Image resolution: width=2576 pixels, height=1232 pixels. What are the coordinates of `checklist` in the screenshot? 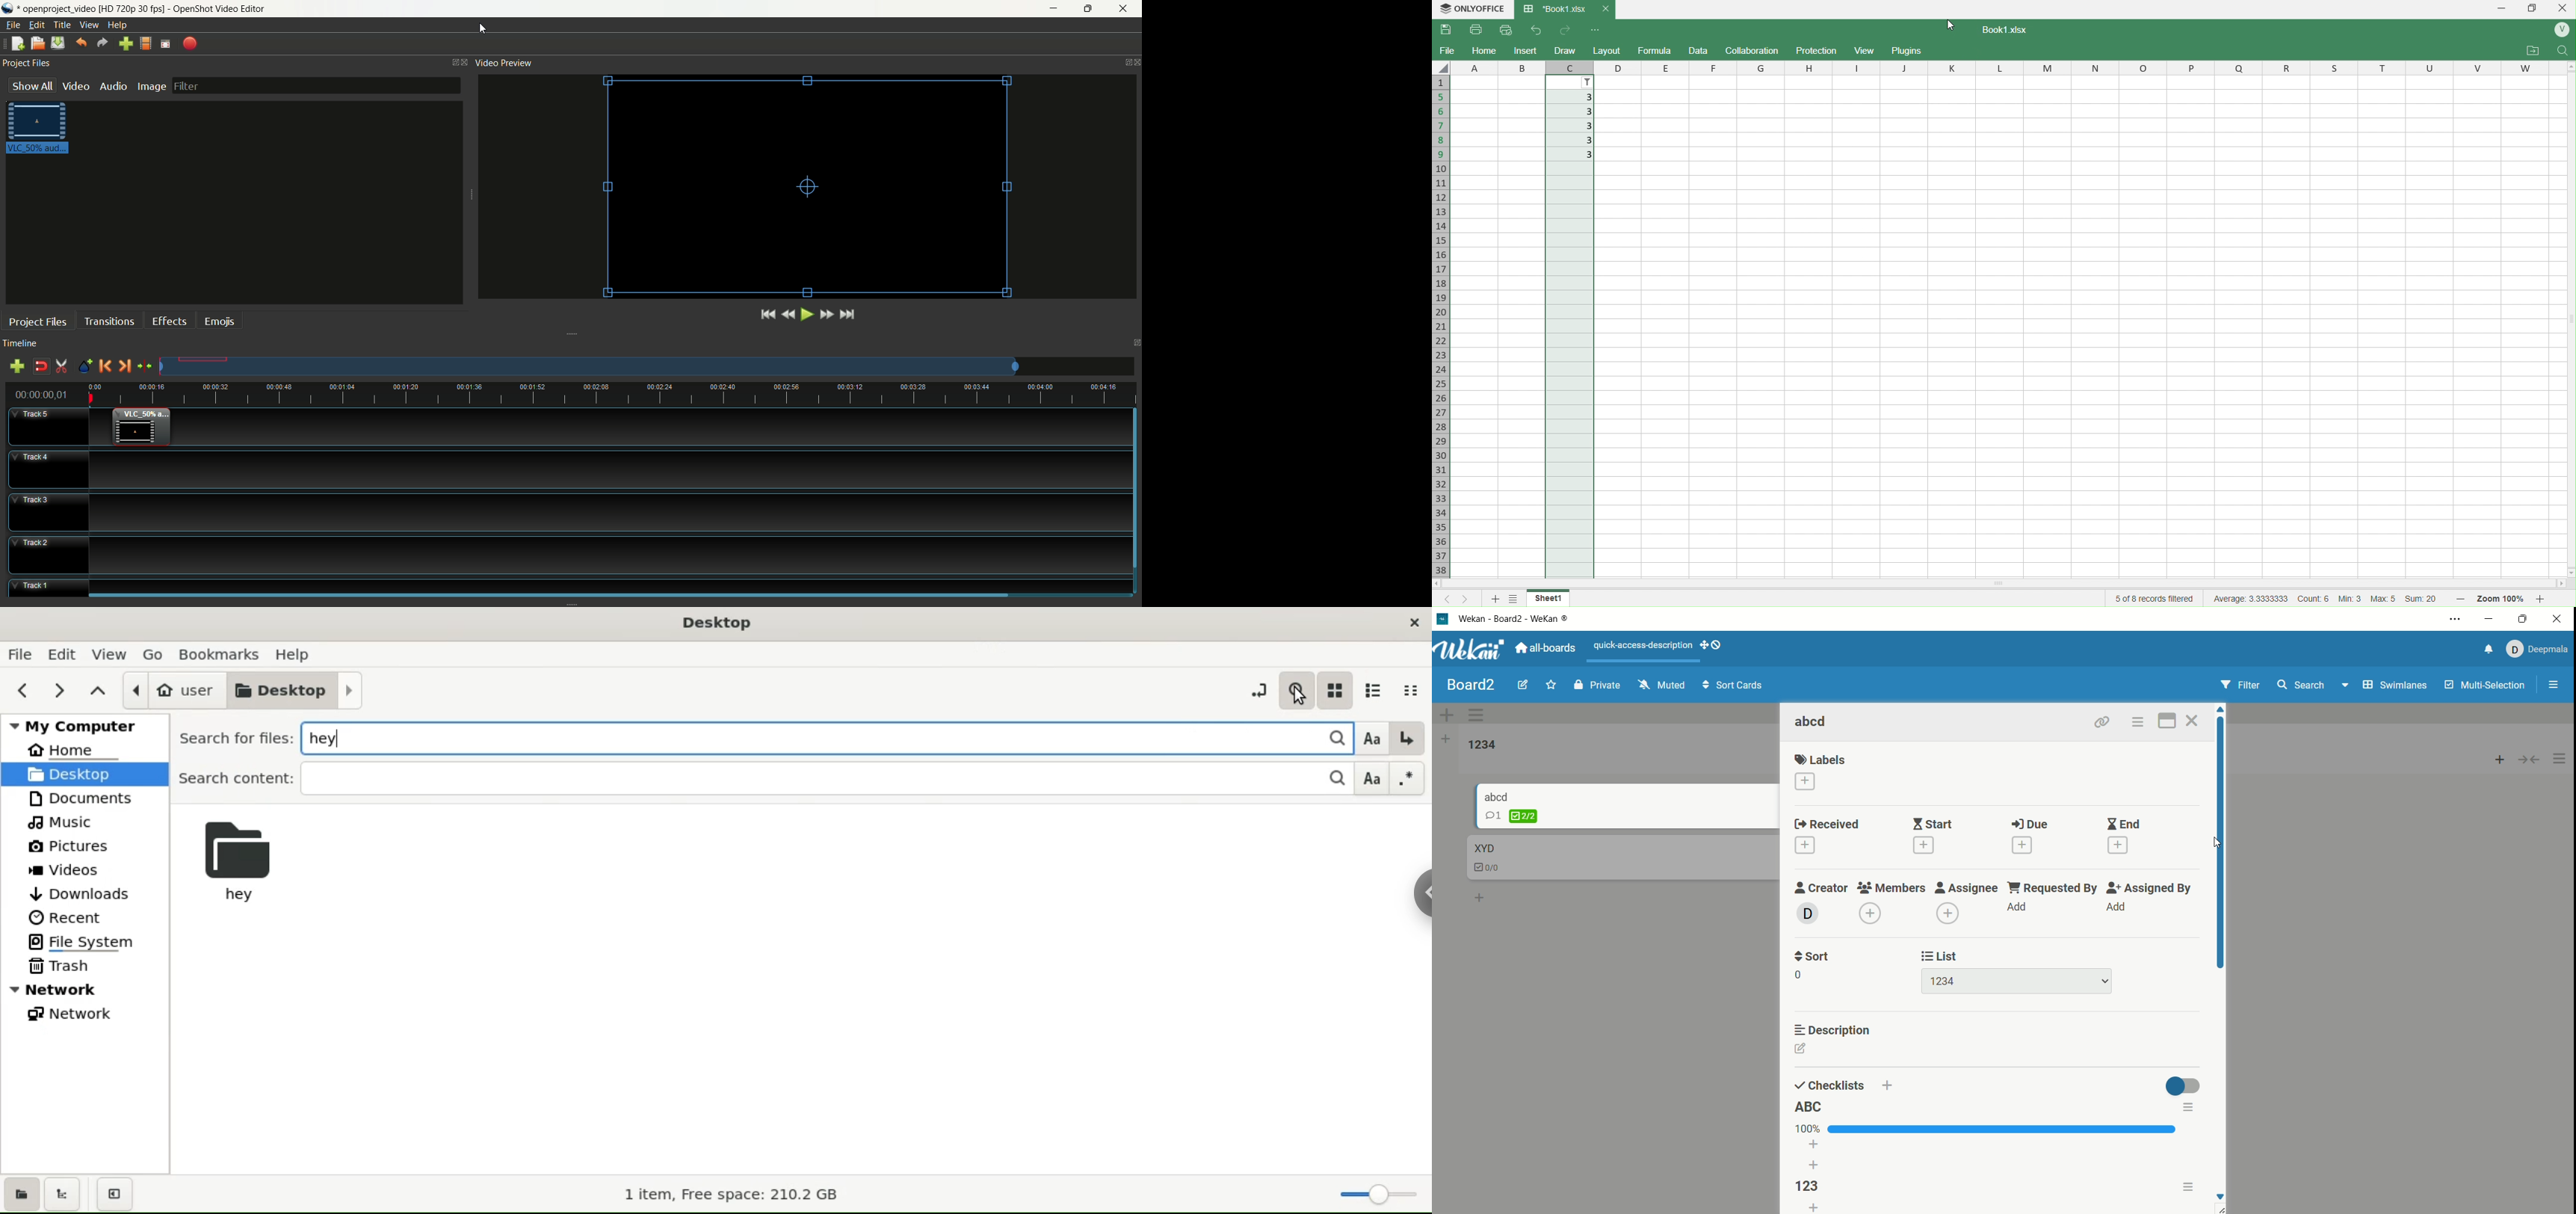 It's located at (1830, 1085).